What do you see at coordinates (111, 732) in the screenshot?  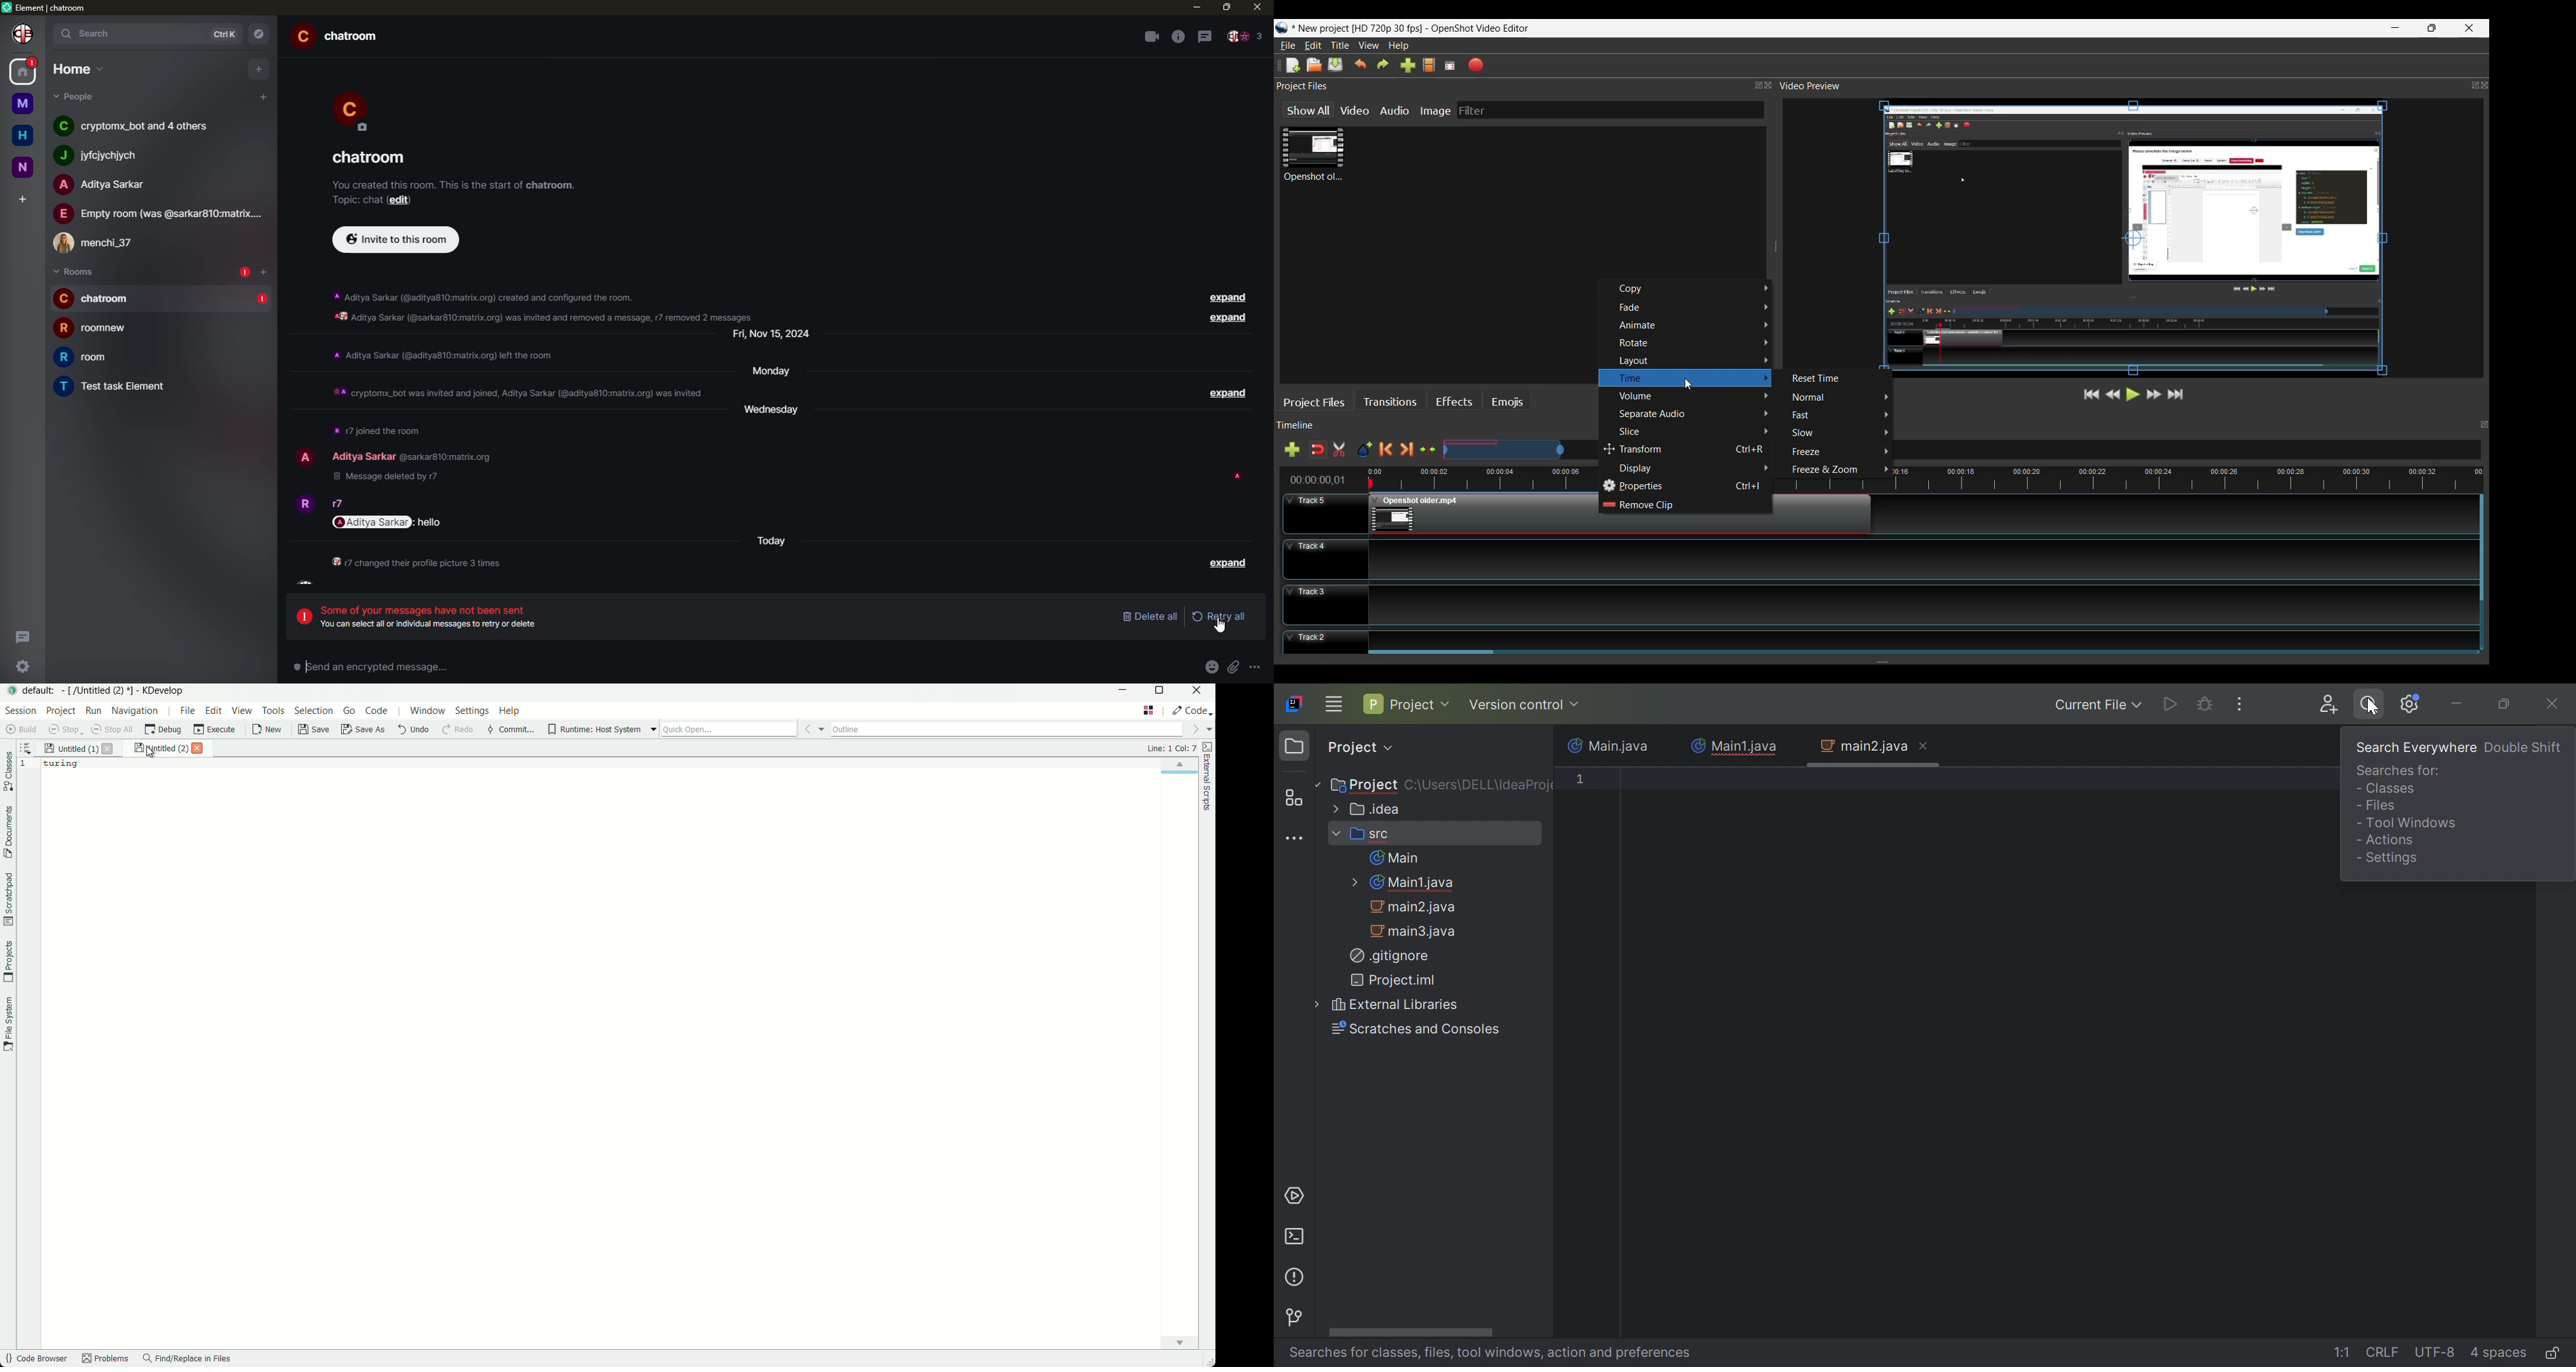 I see `stop all` at bounding box center [111, 732].